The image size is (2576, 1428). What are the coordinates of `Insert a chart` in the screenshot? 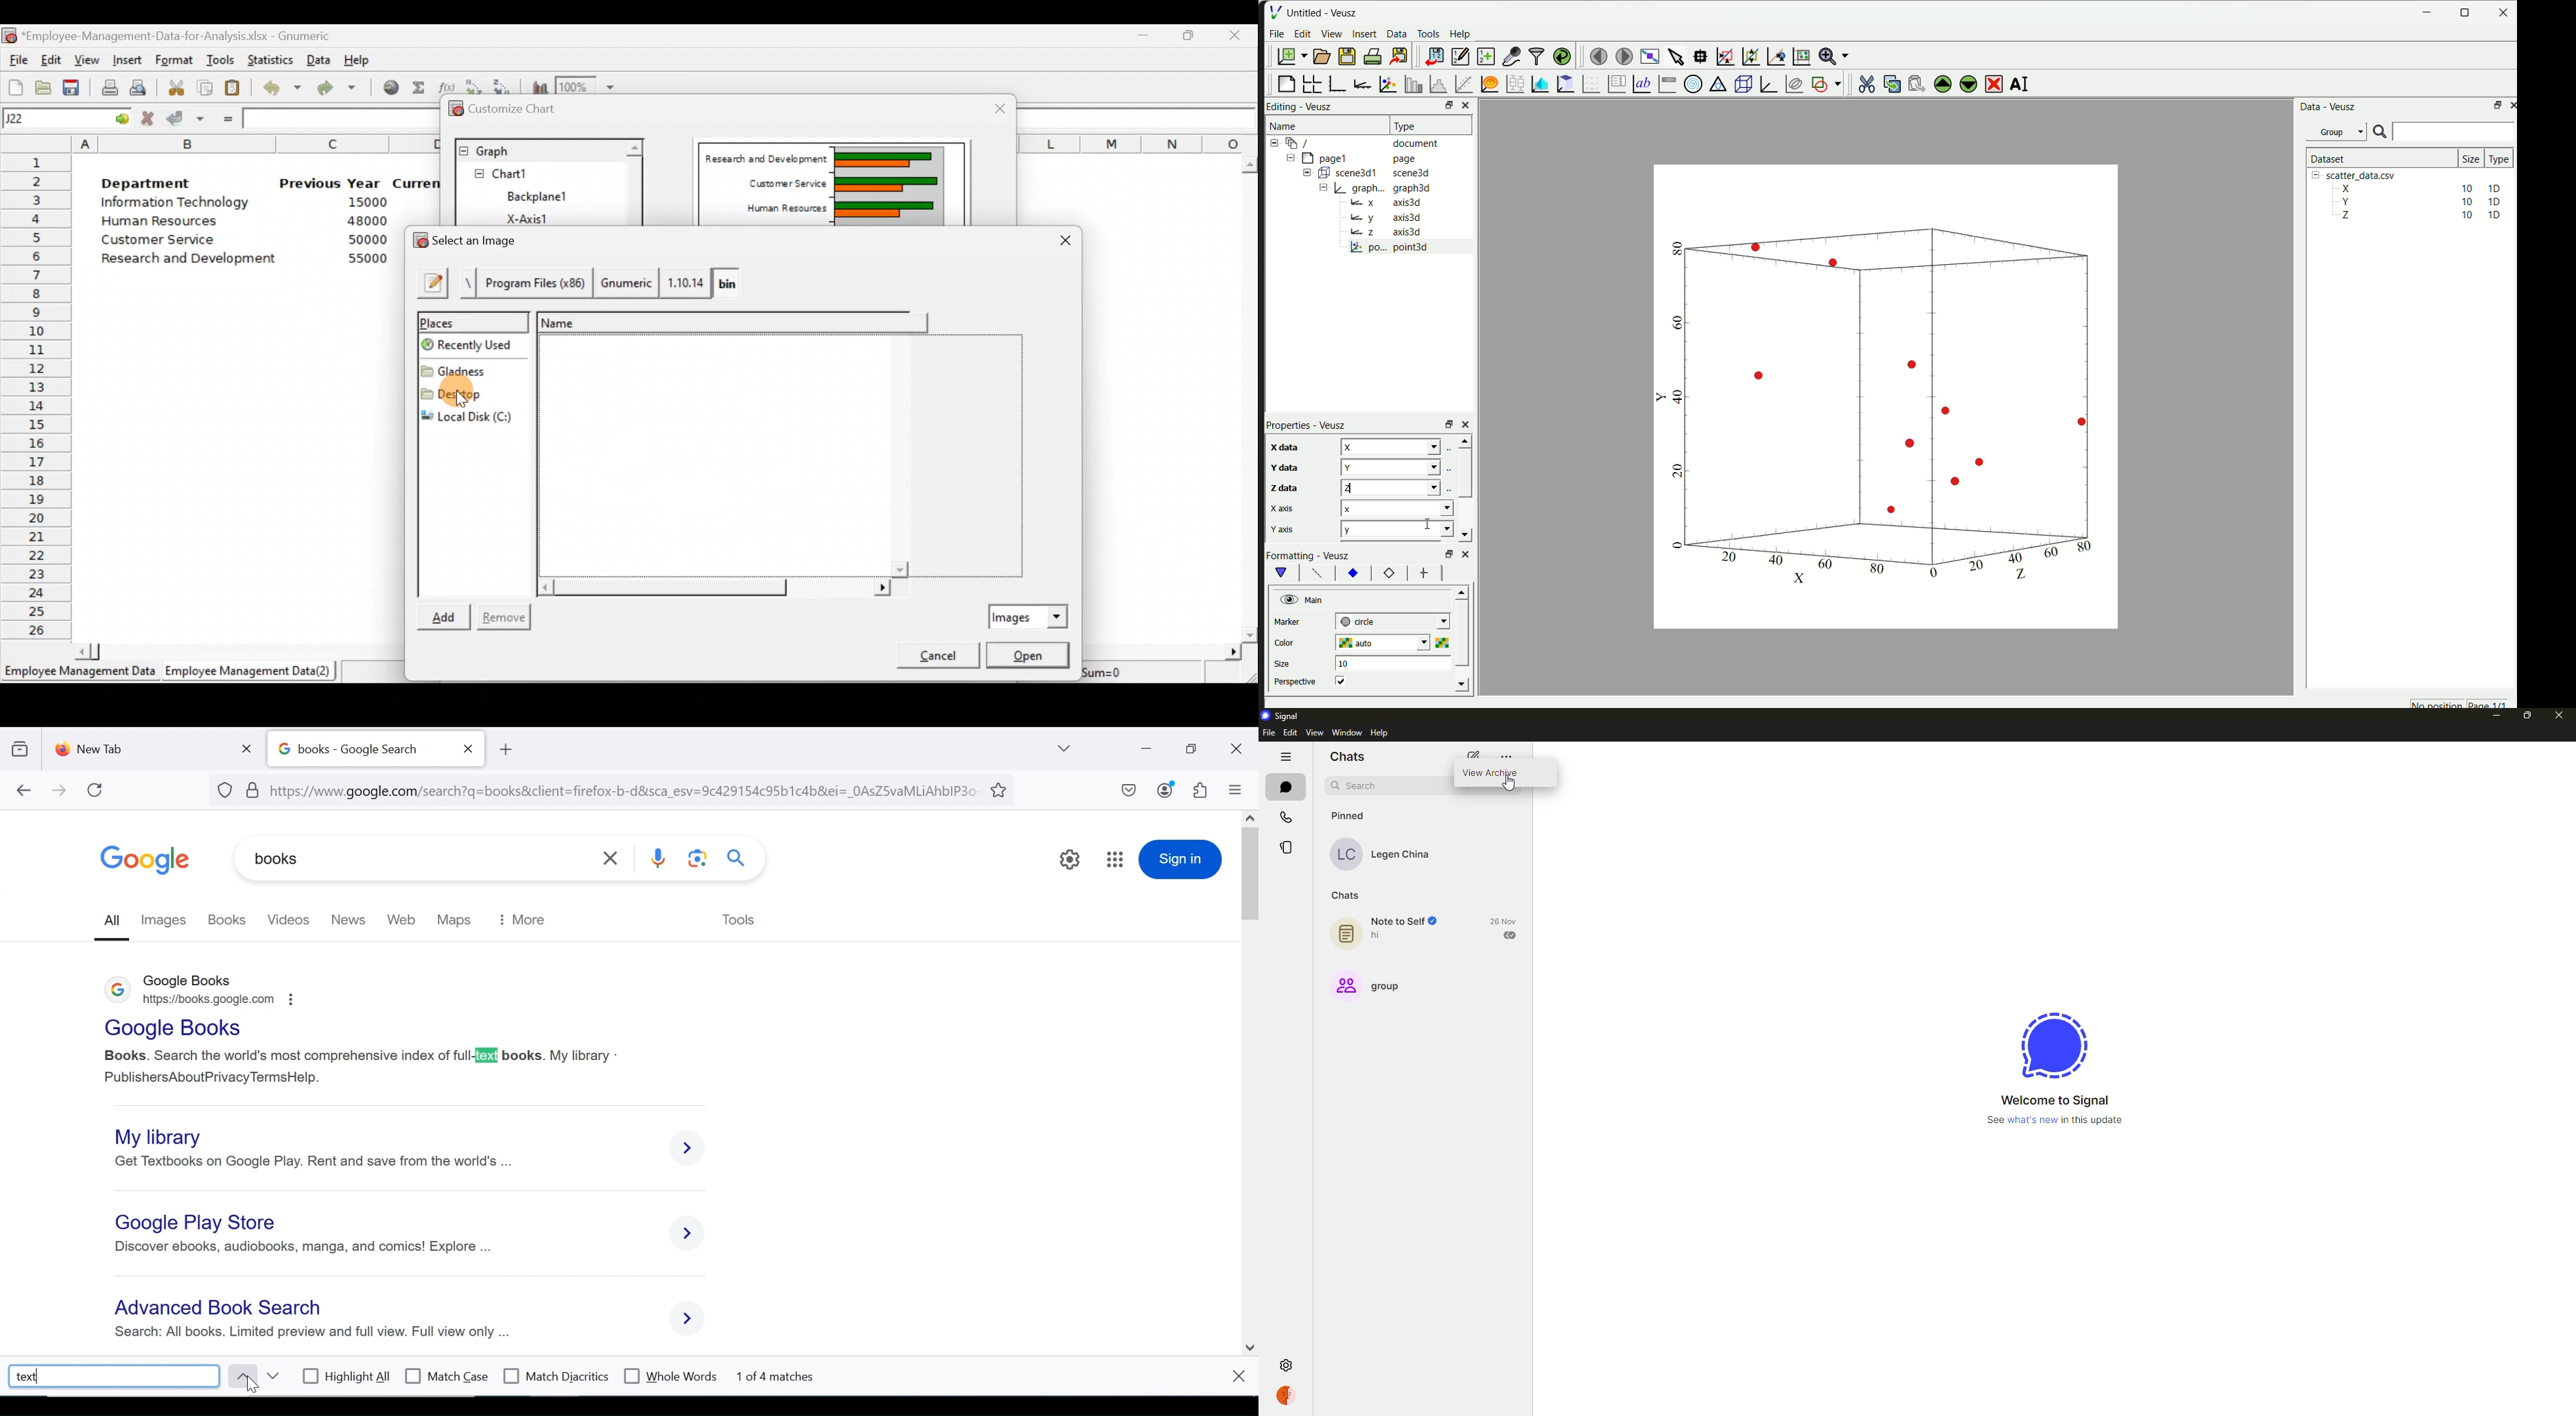 It's located at (538, 85).